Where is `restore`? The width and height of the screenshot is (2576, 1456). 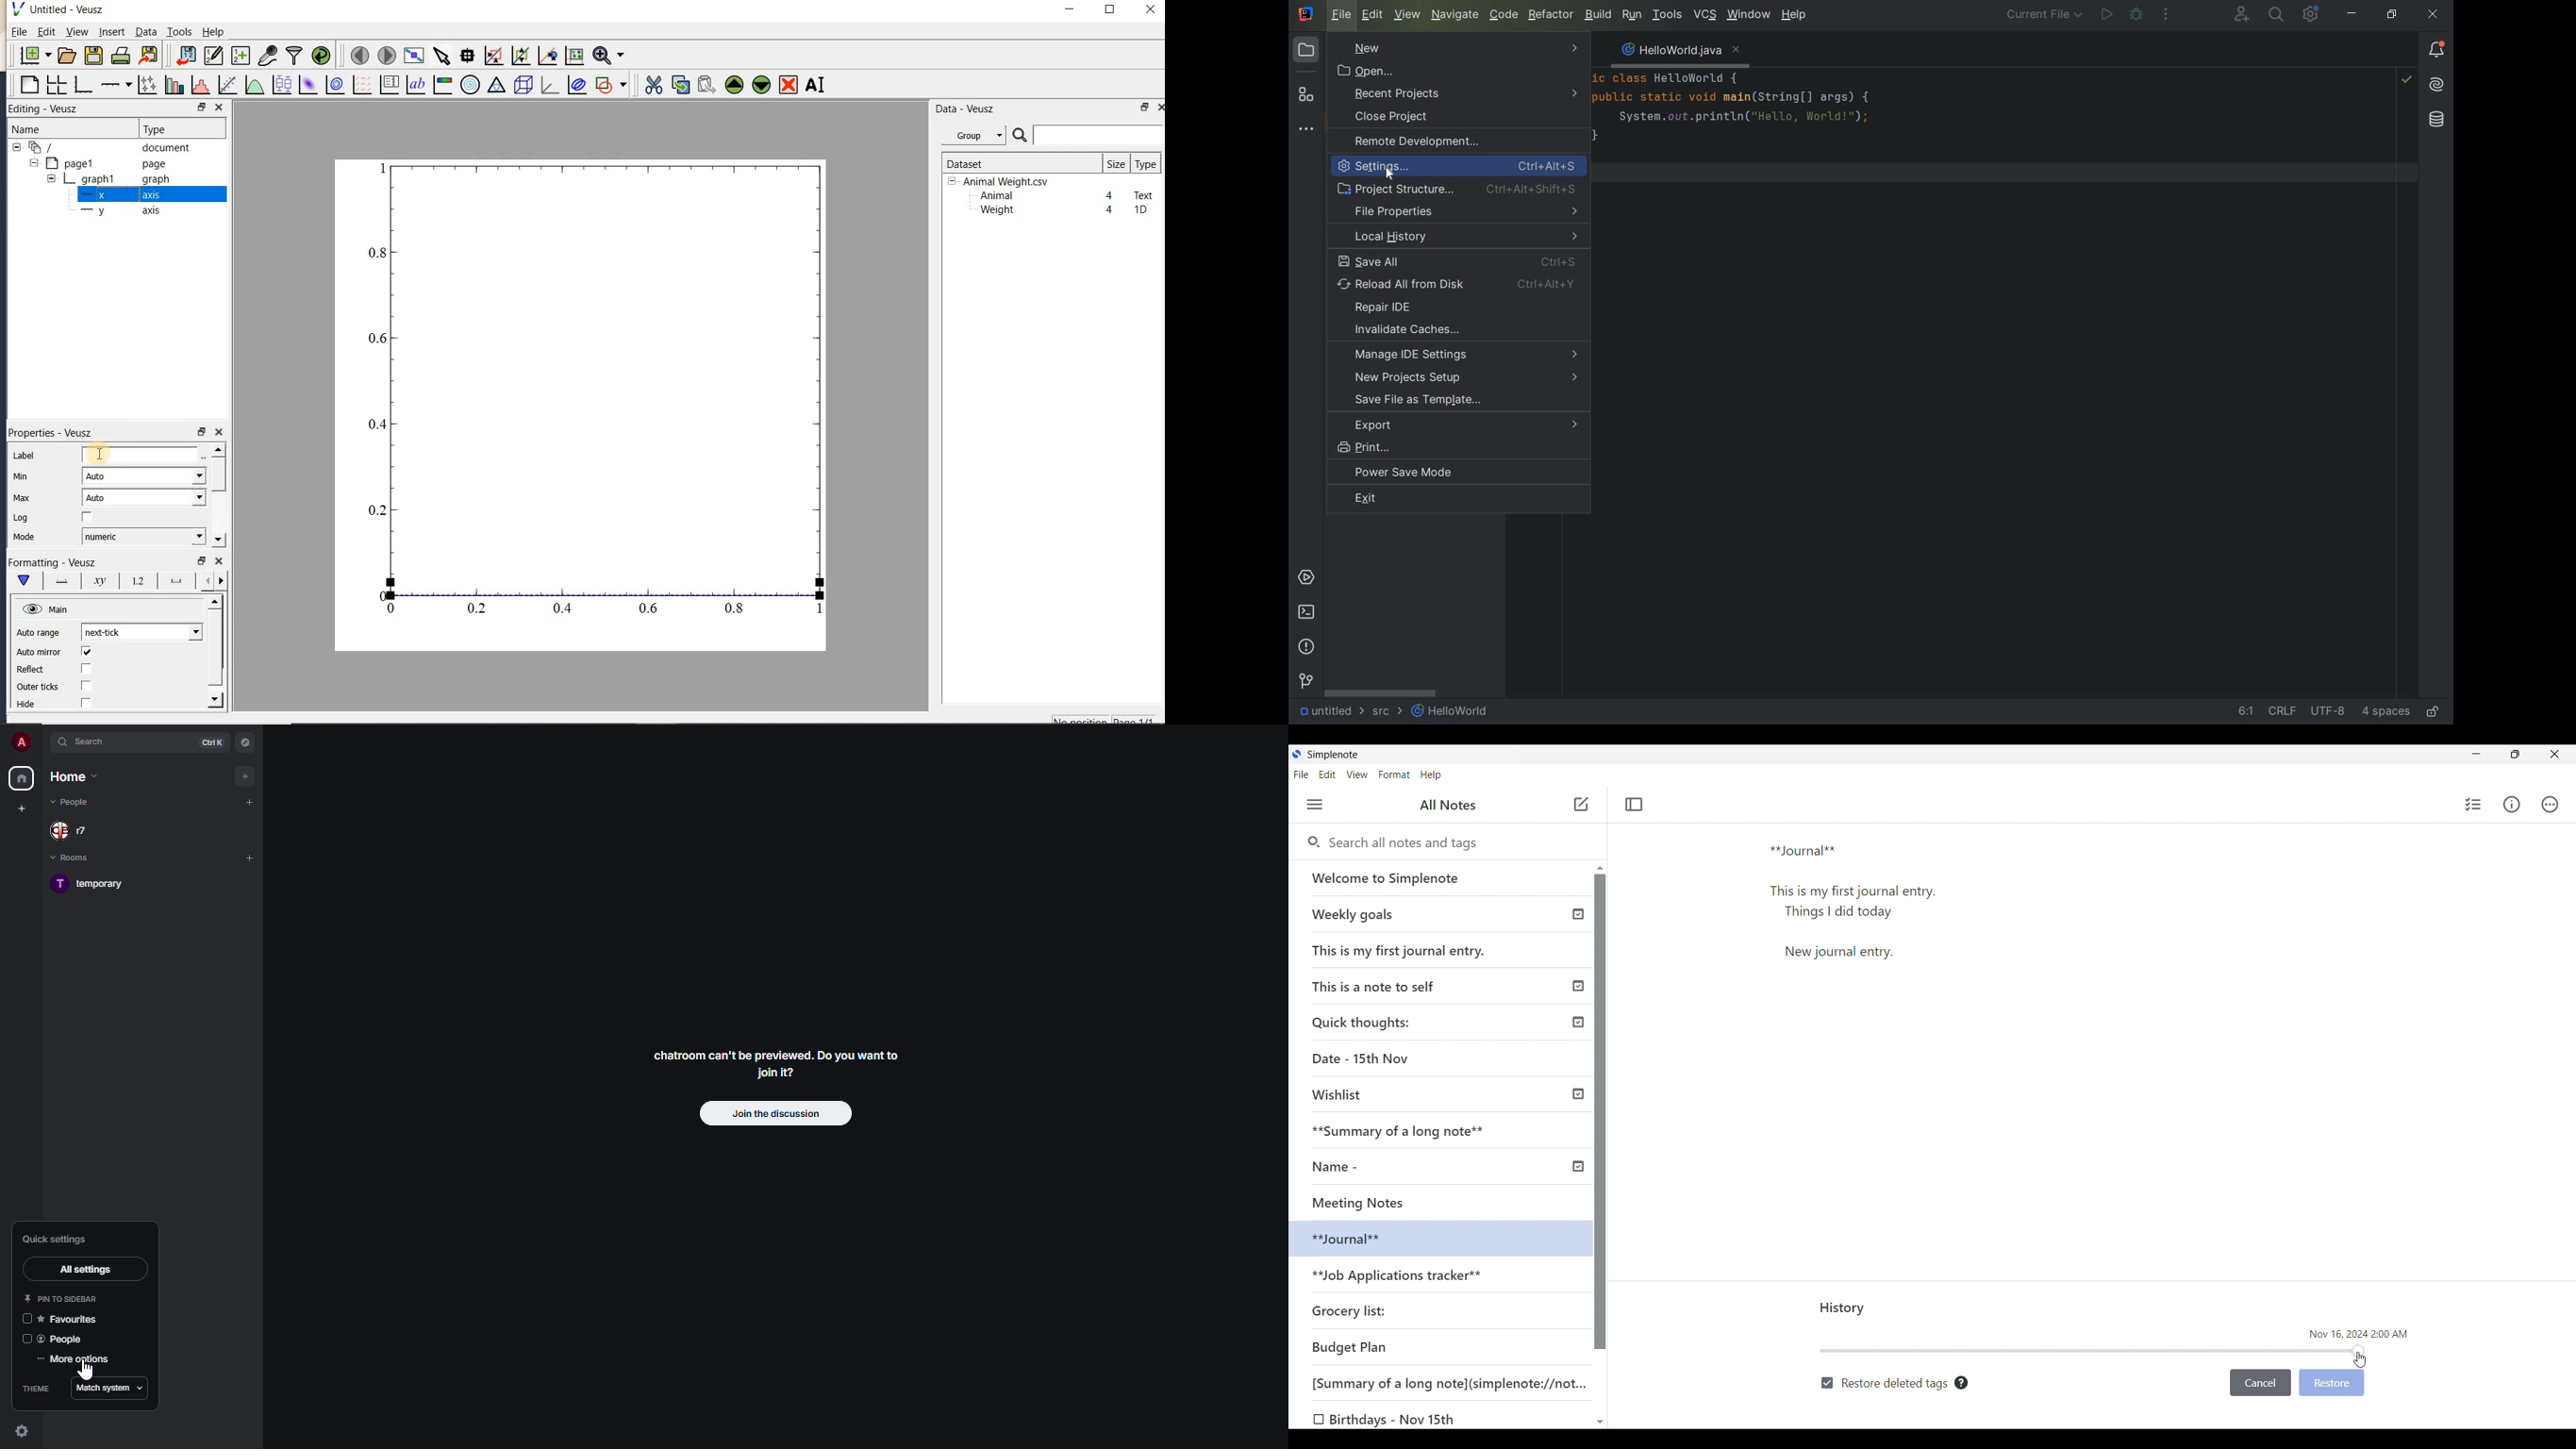 restore is located at coordinates (1146, 107).